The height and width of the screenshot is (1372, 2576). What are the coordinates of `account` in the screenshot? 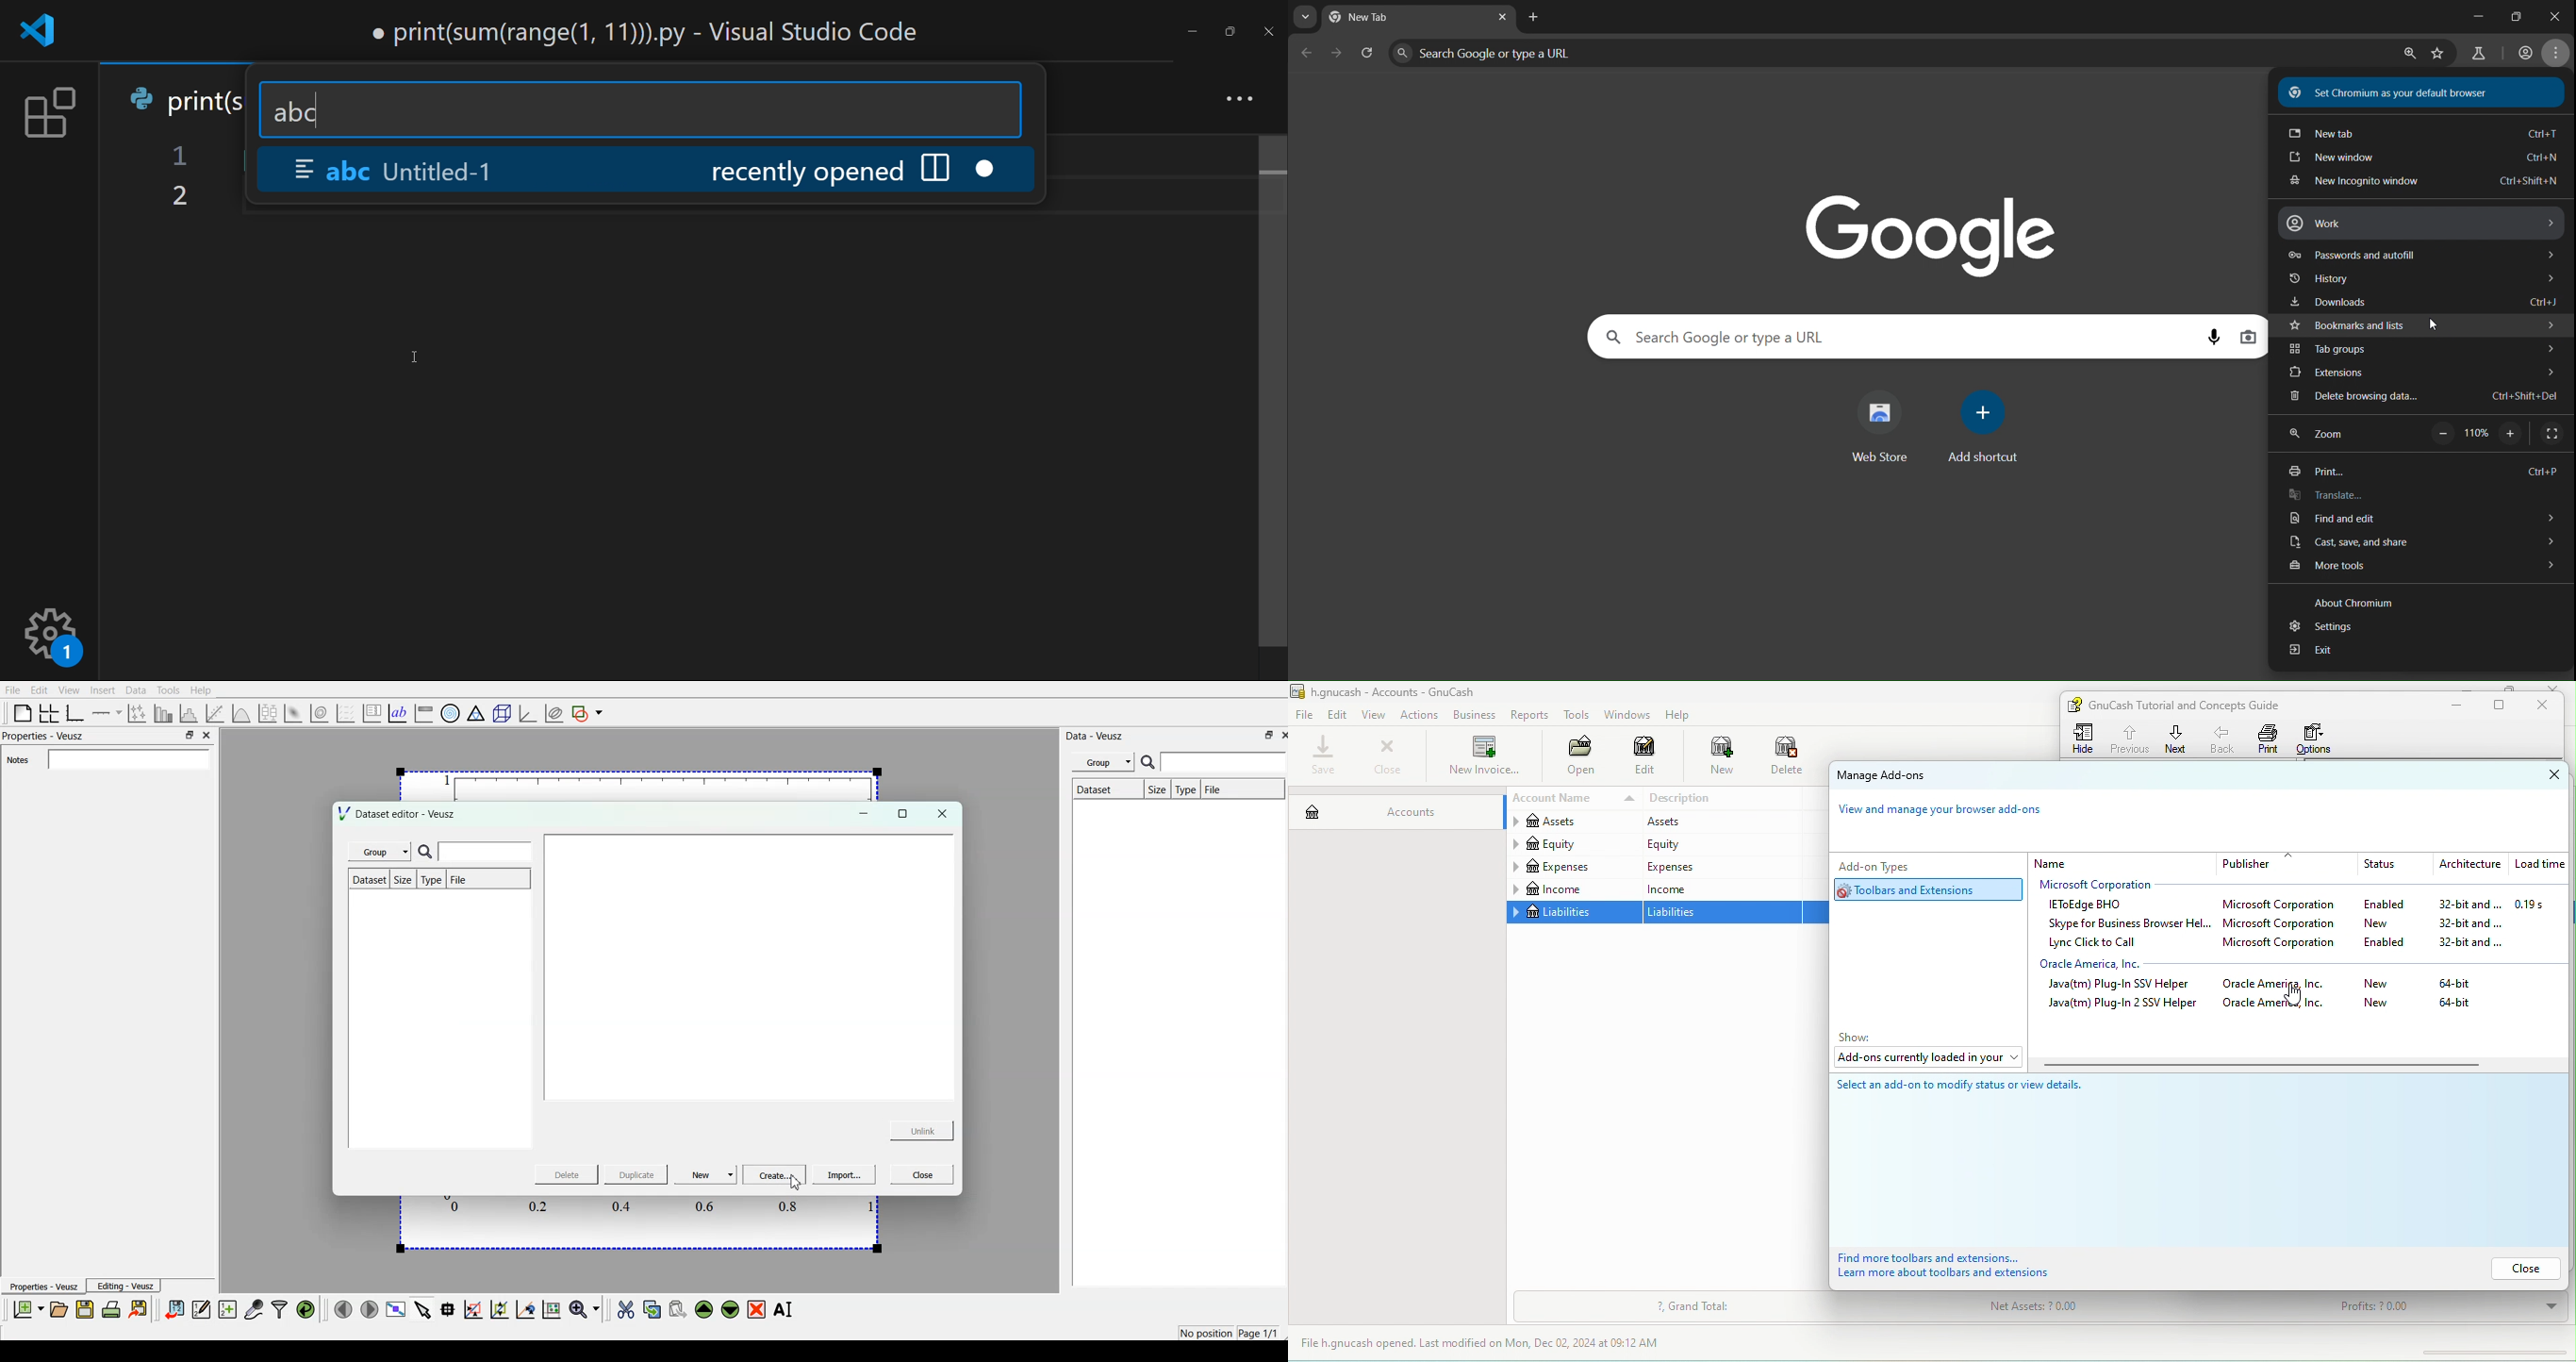 It's located at (2523, 52).